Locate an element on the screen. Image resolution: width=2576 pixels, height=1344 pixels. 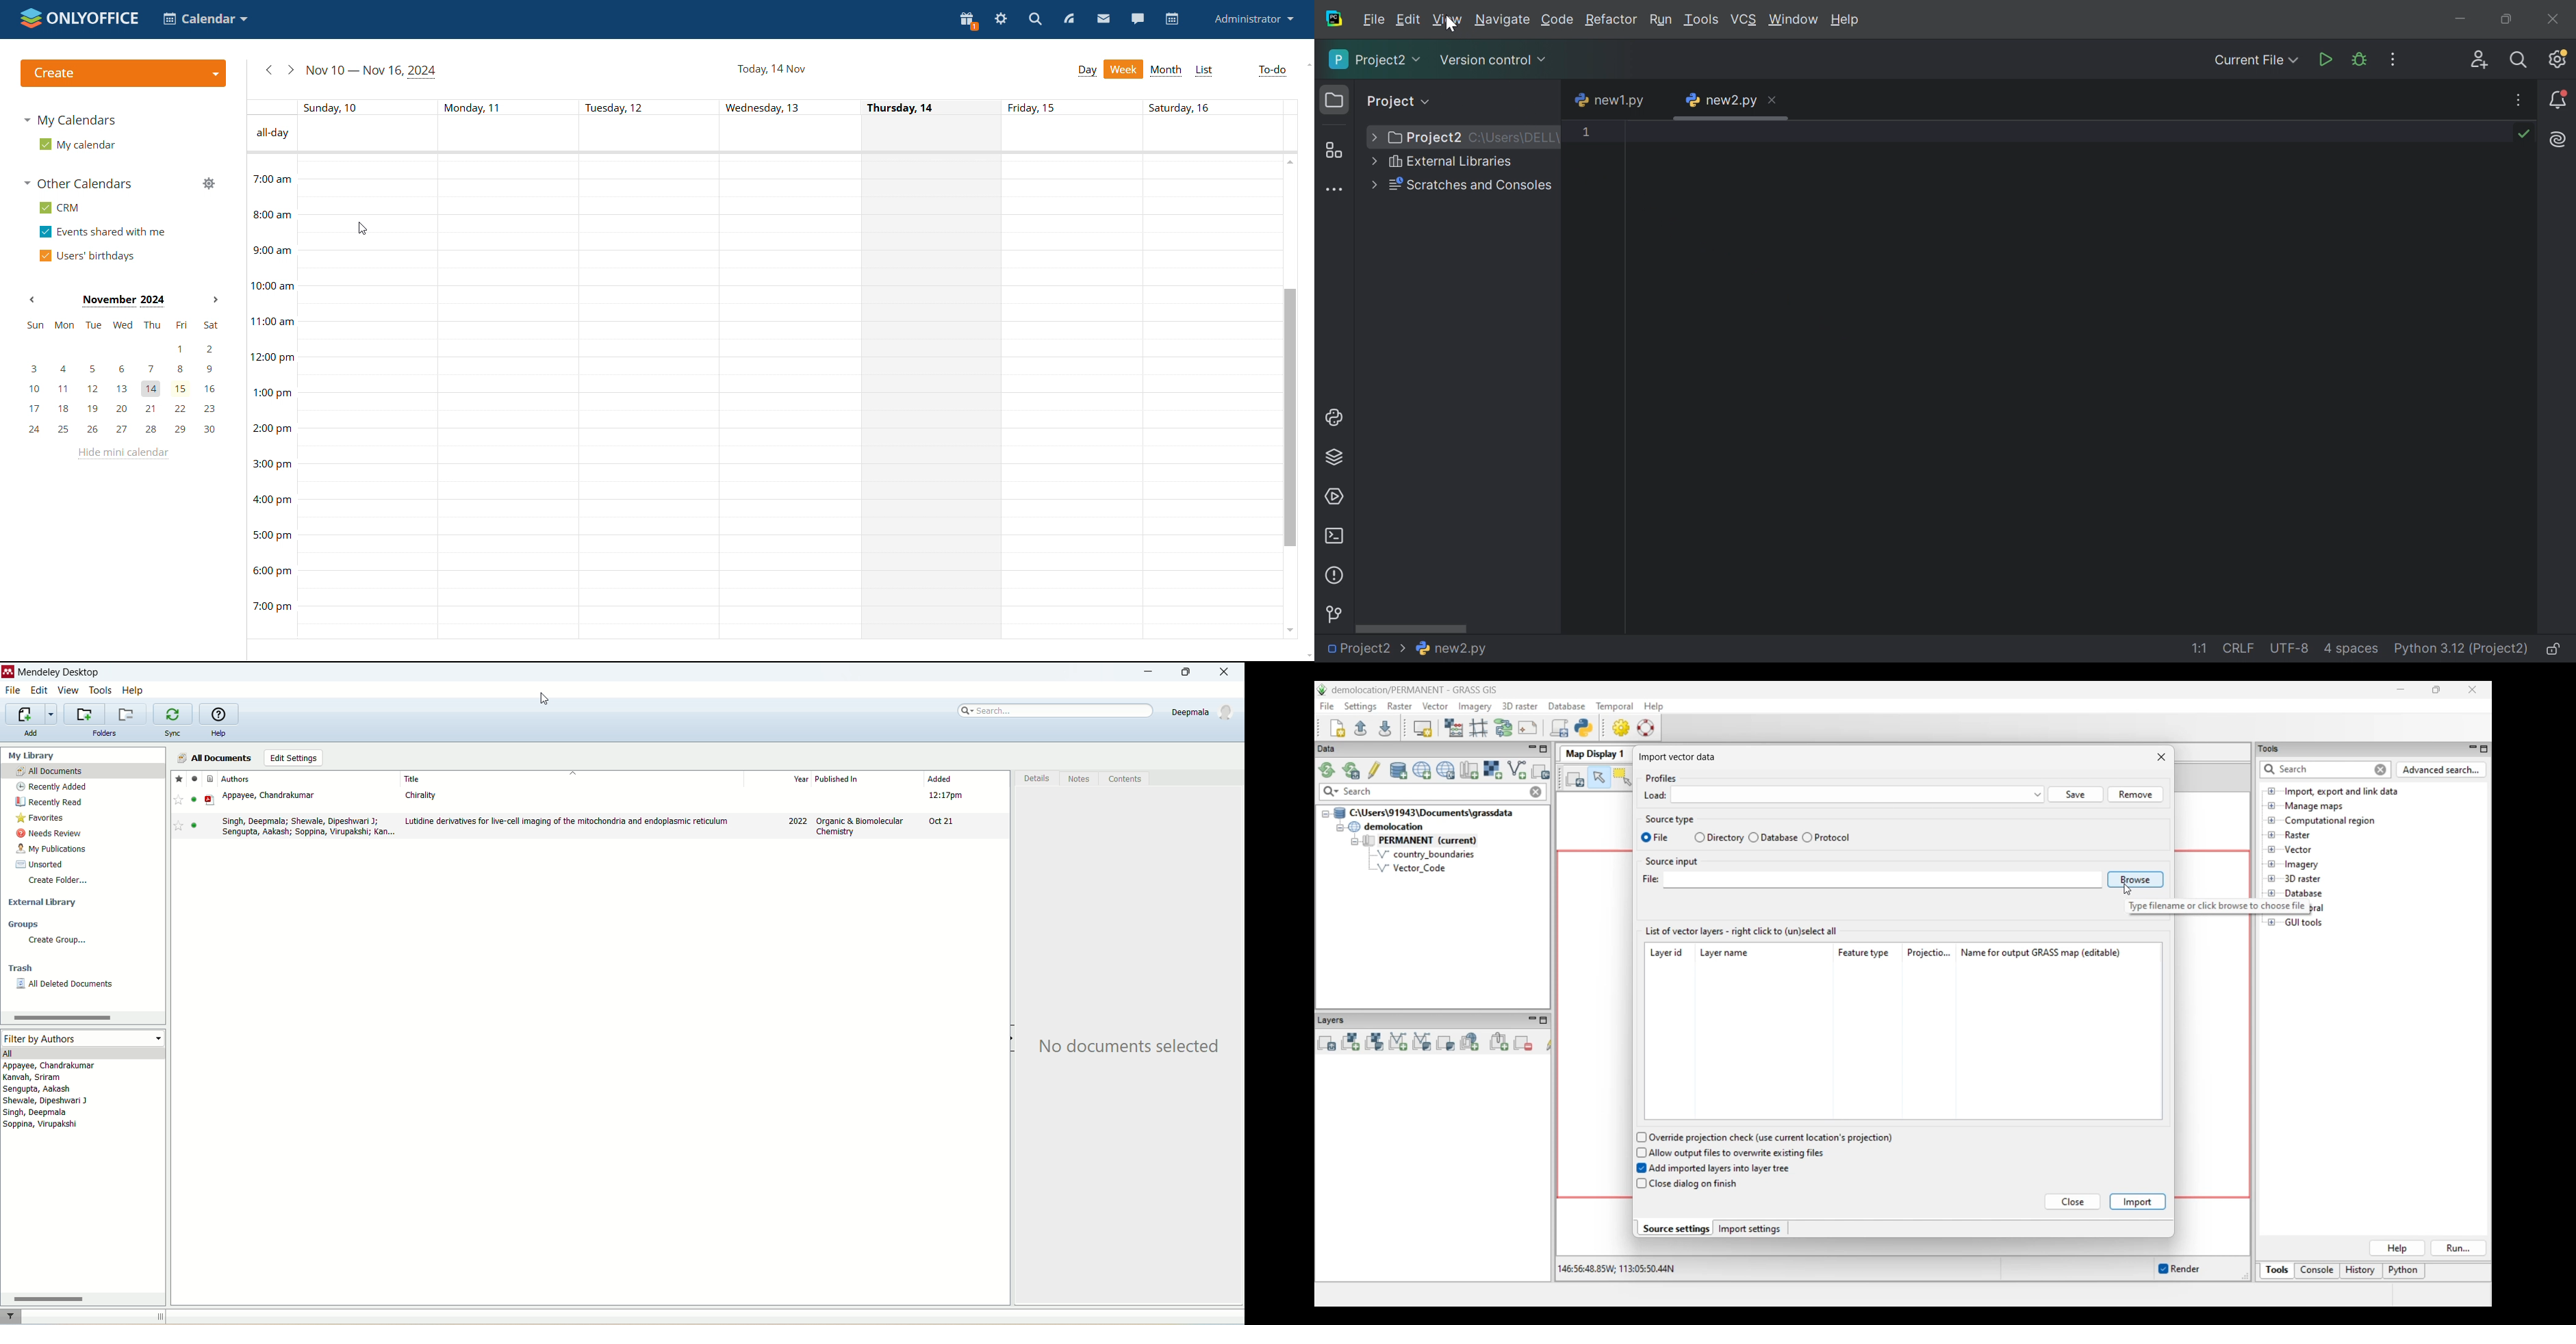
recently red is located at coordinates (51, 802).